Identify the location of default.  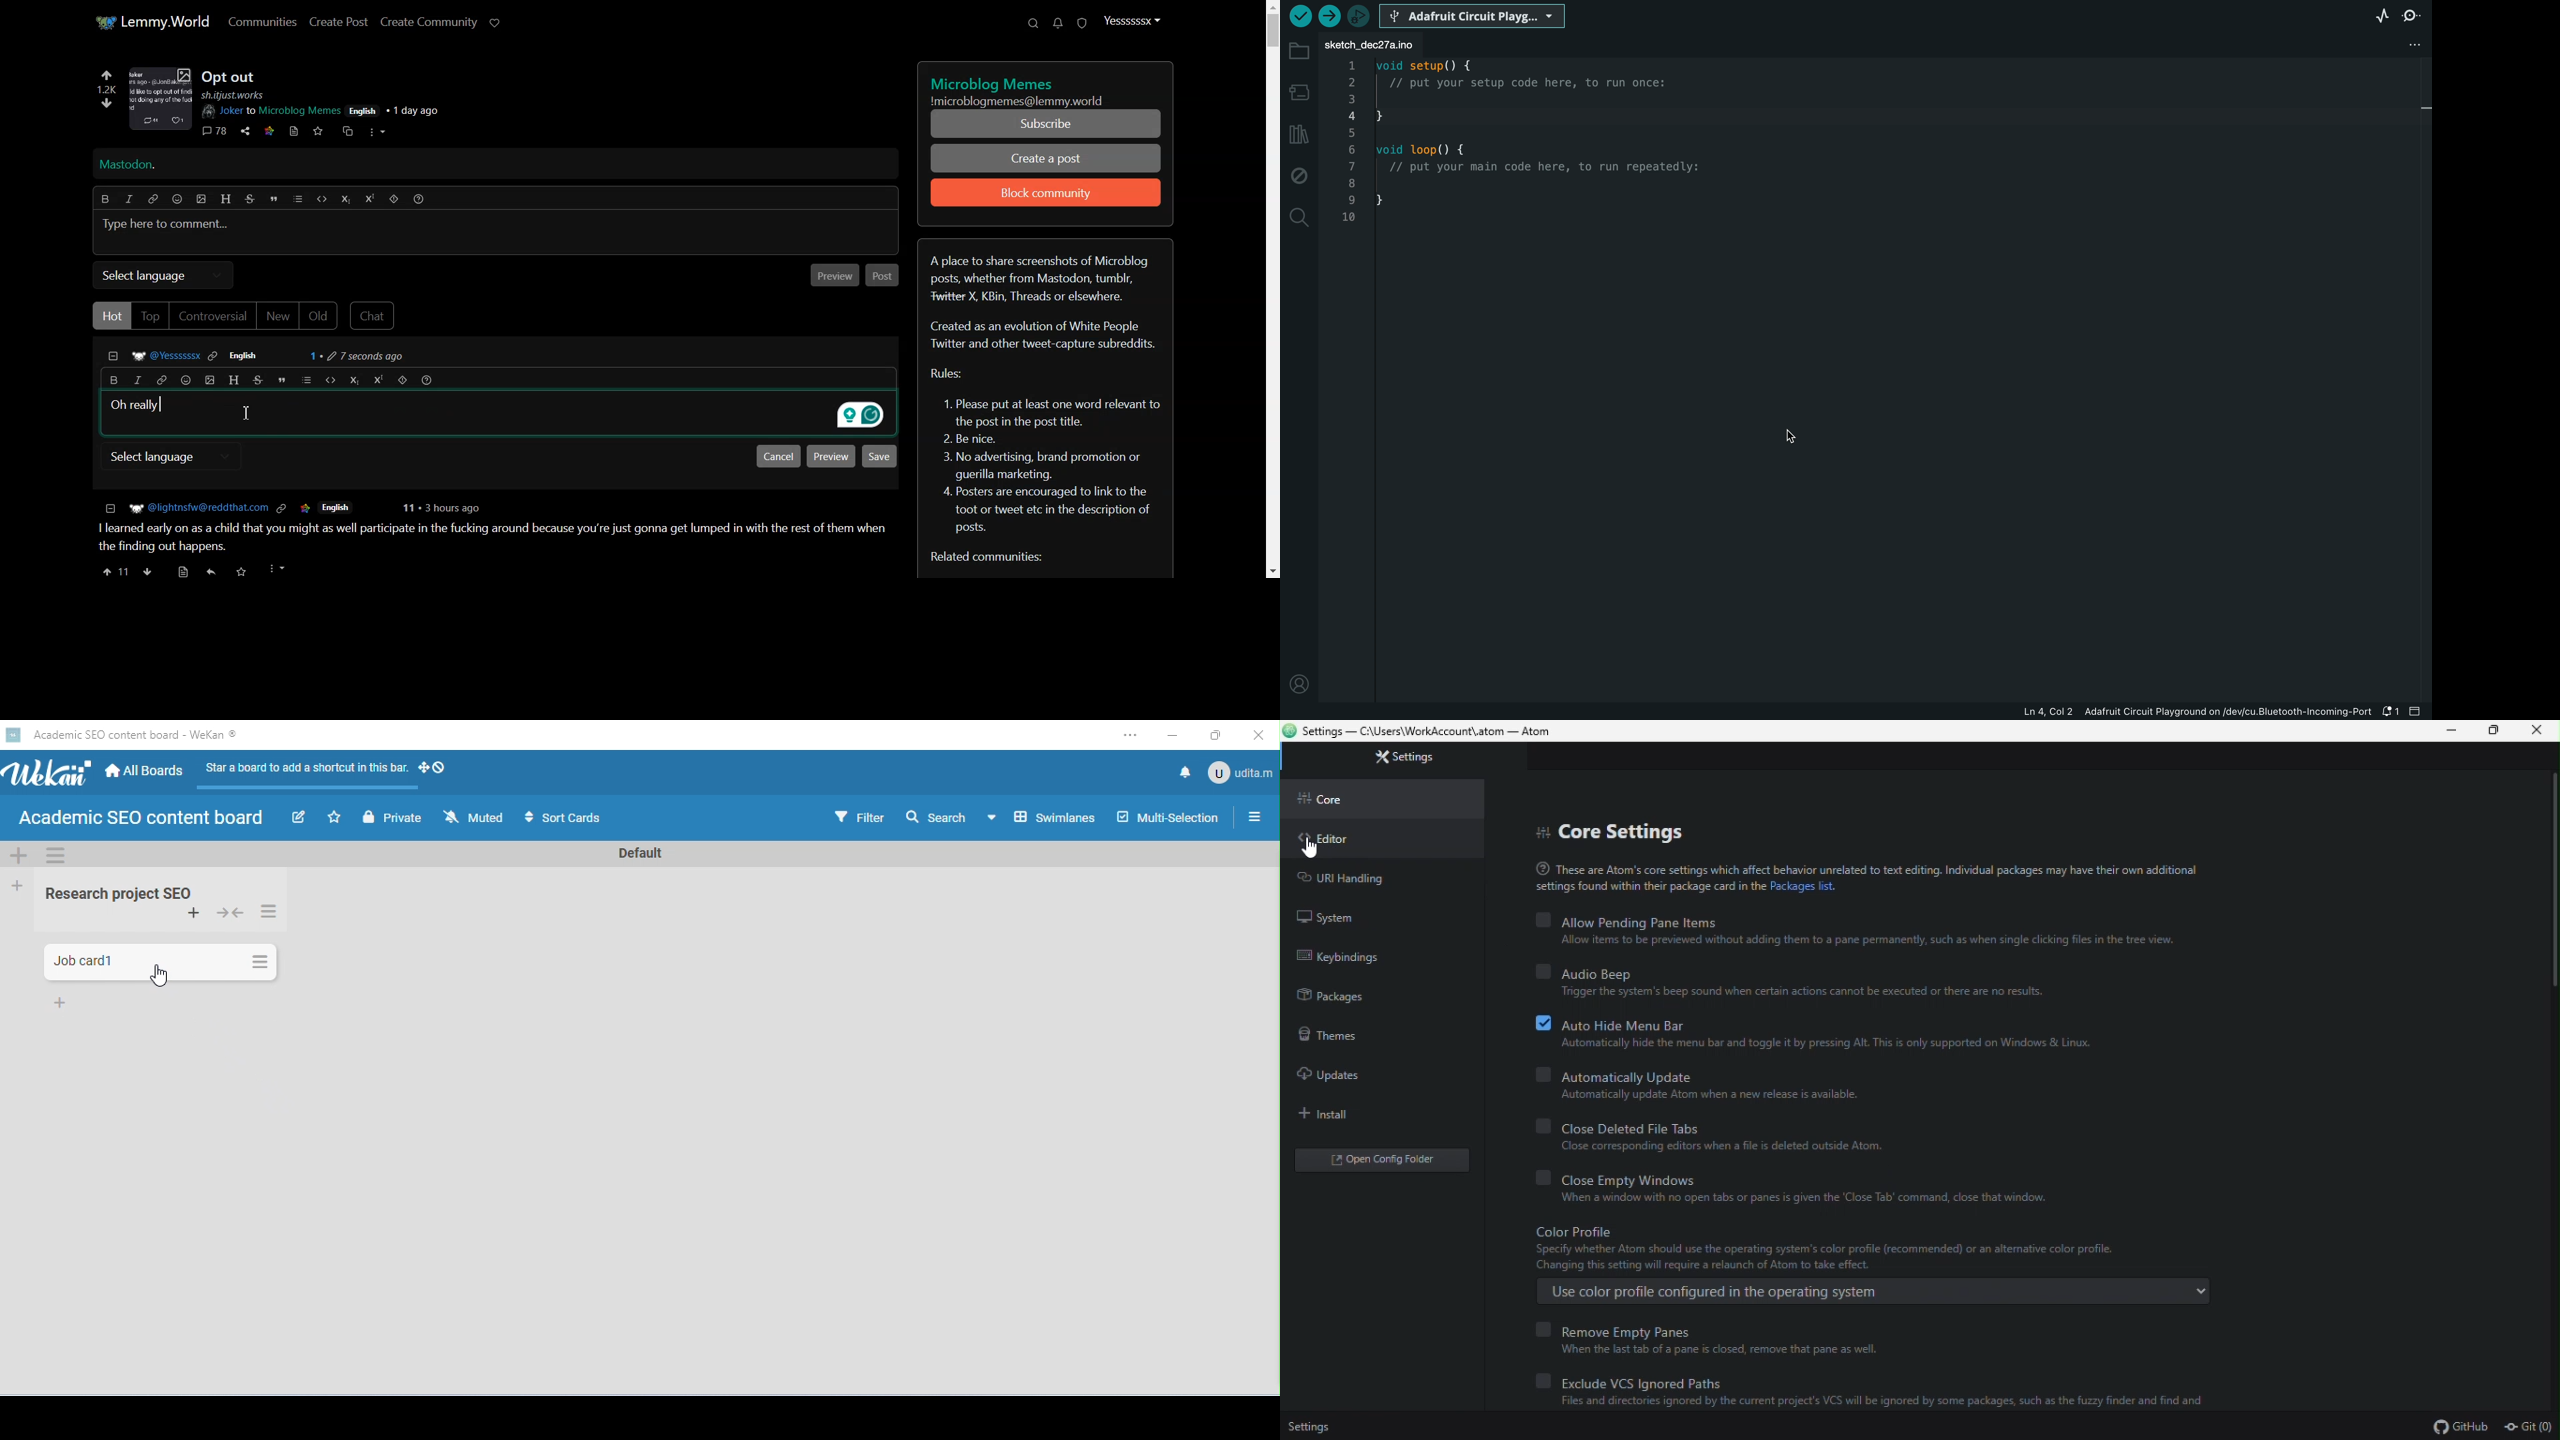
(642, 853).